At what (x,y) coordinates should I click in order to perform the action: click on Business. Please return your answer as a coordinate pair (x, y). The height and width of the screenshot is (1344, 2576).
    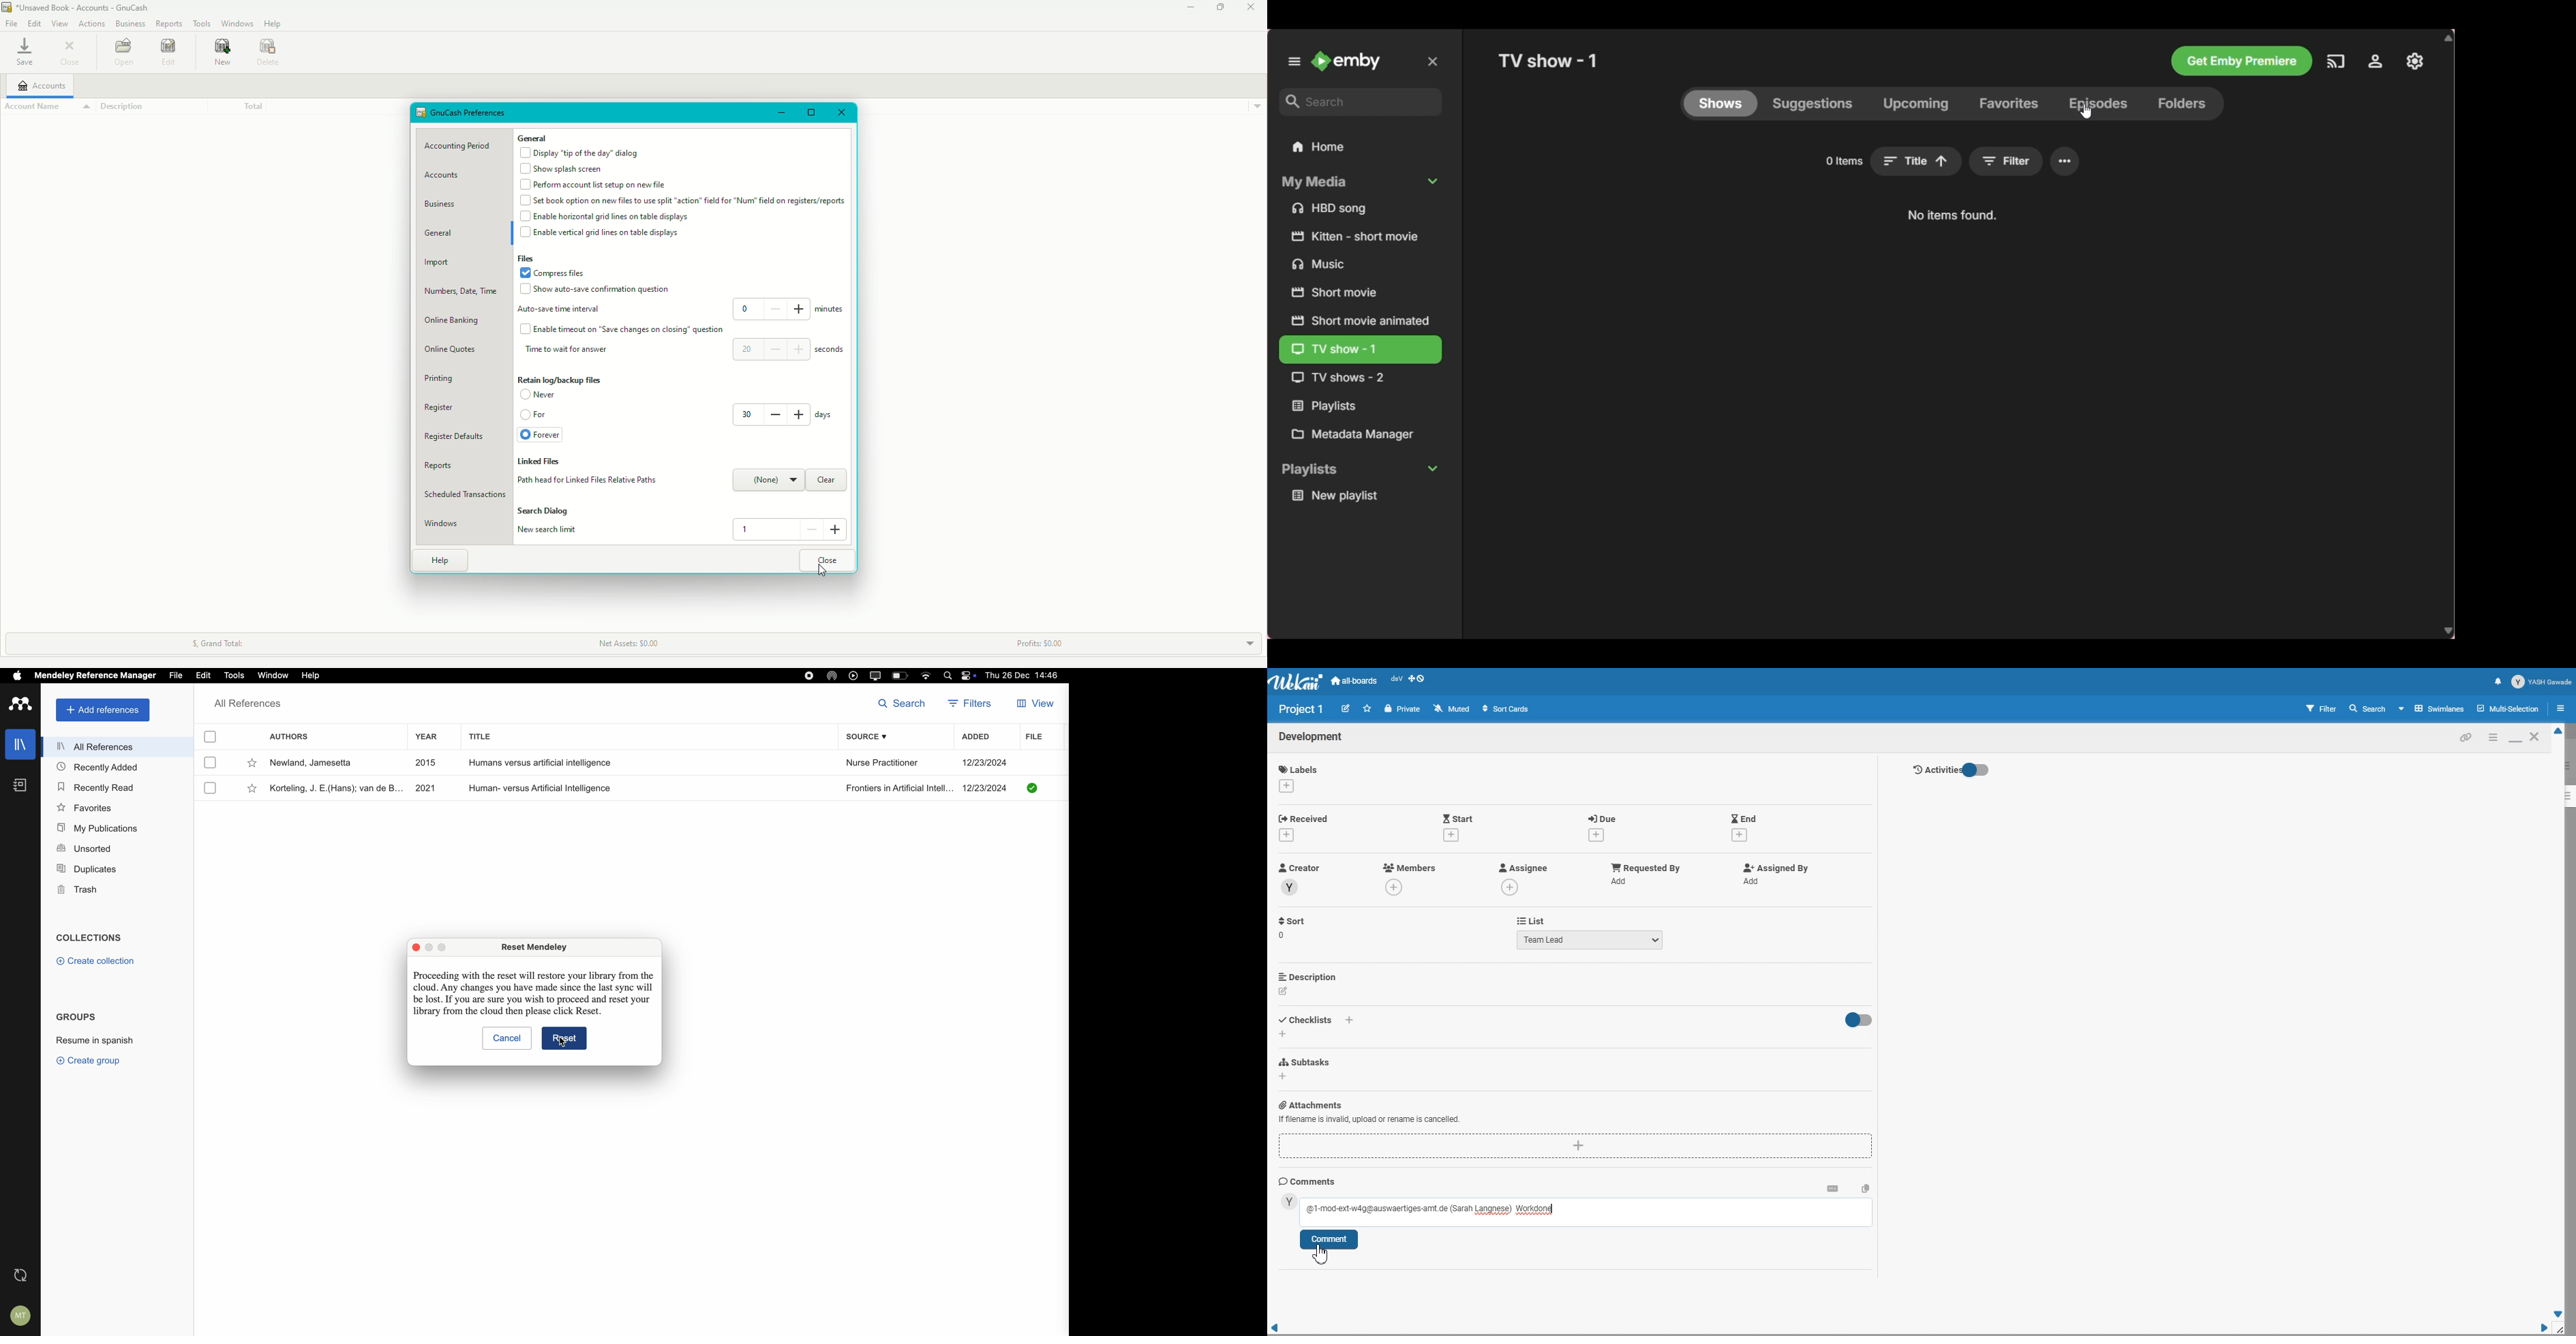
    Looking at the image, I should click on (442, 203).